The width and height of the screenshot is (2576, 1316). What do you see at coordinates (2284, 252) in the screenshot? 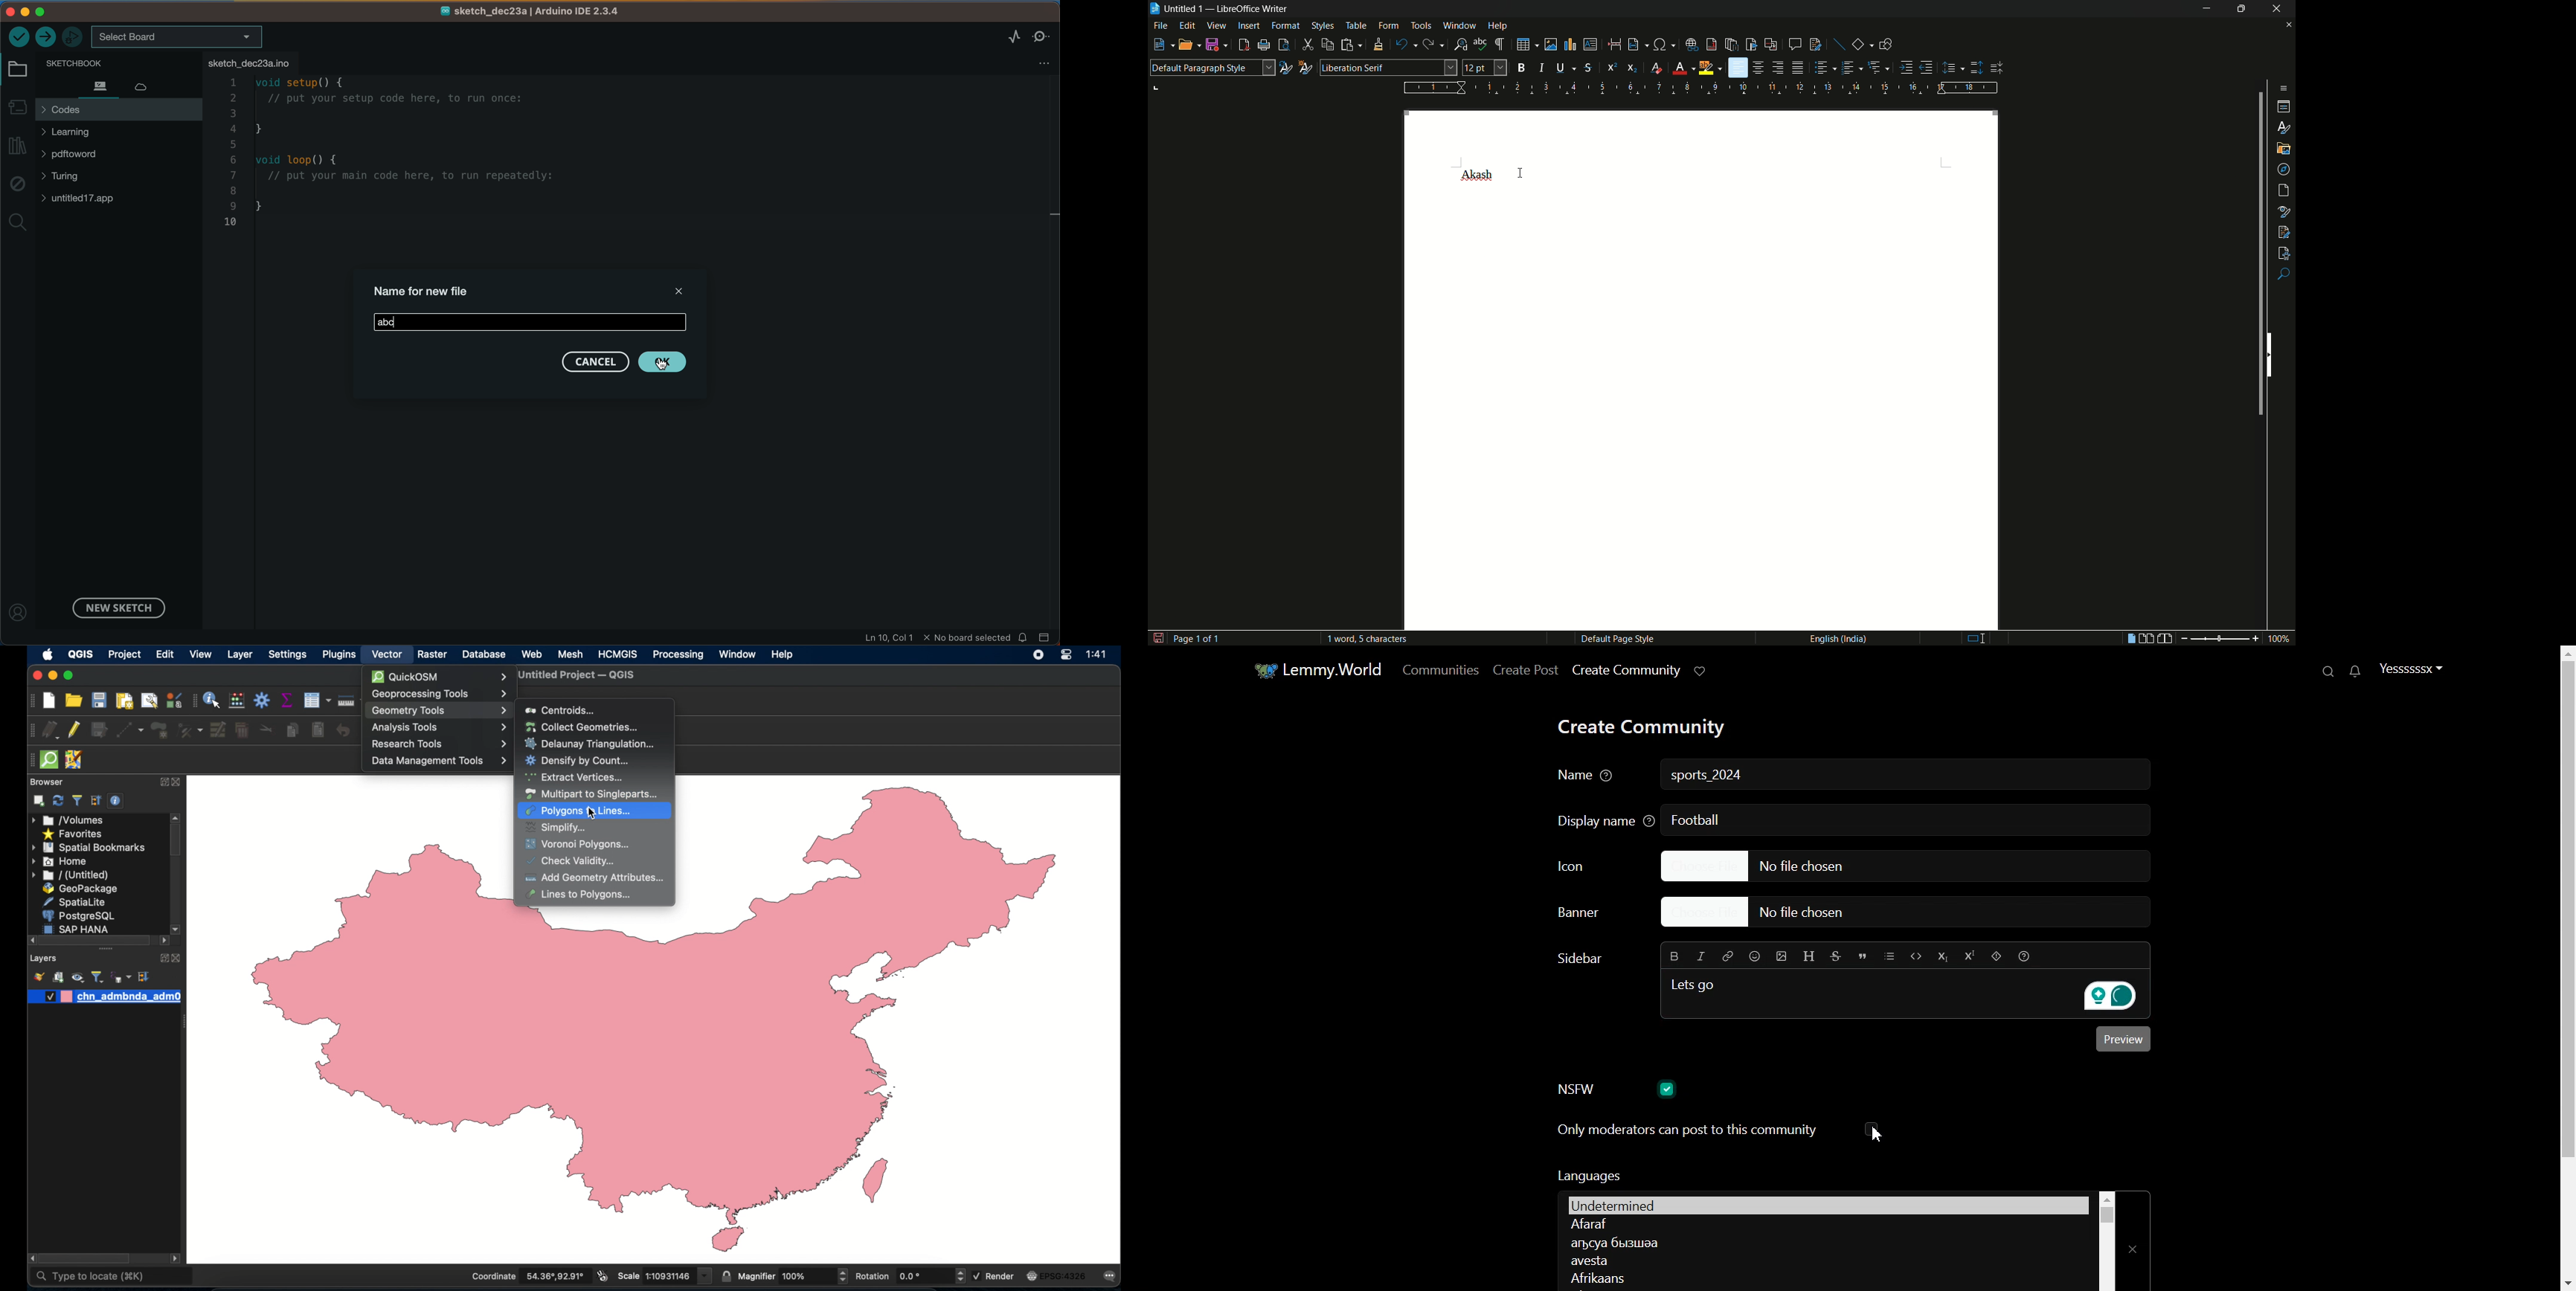
I see `accessibility check` at bounding box center [2284, 252].